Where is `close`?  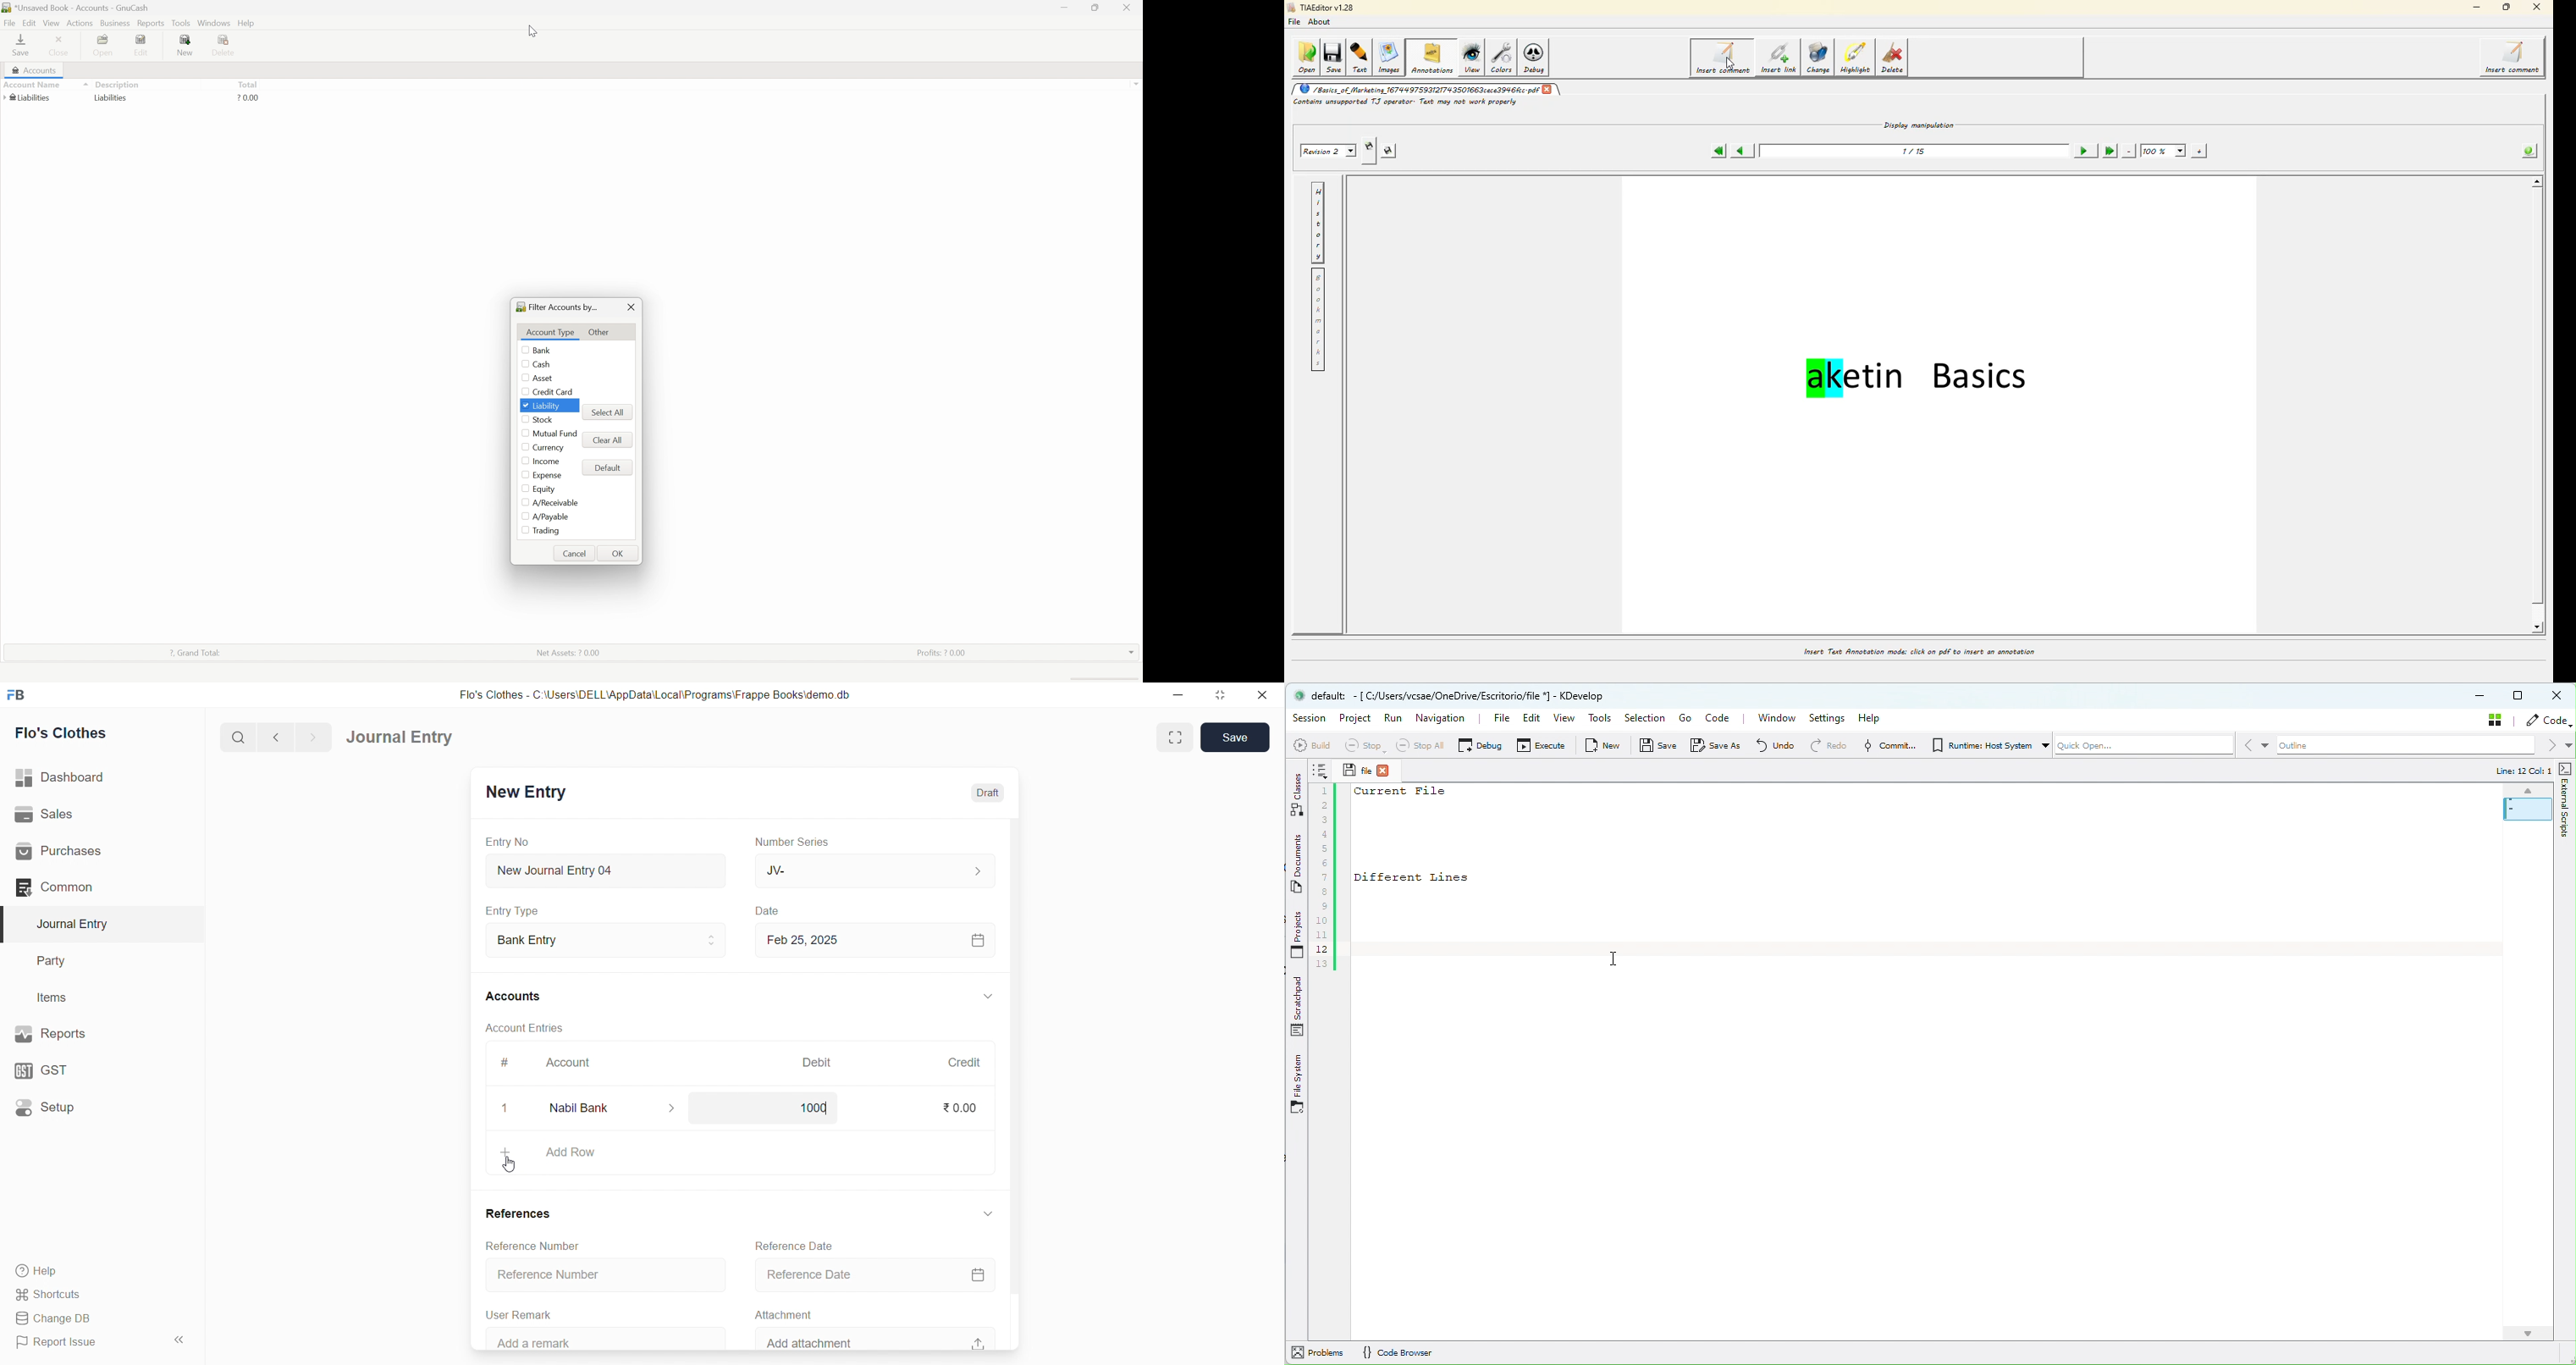 close is located at coordinates (498, 1107).